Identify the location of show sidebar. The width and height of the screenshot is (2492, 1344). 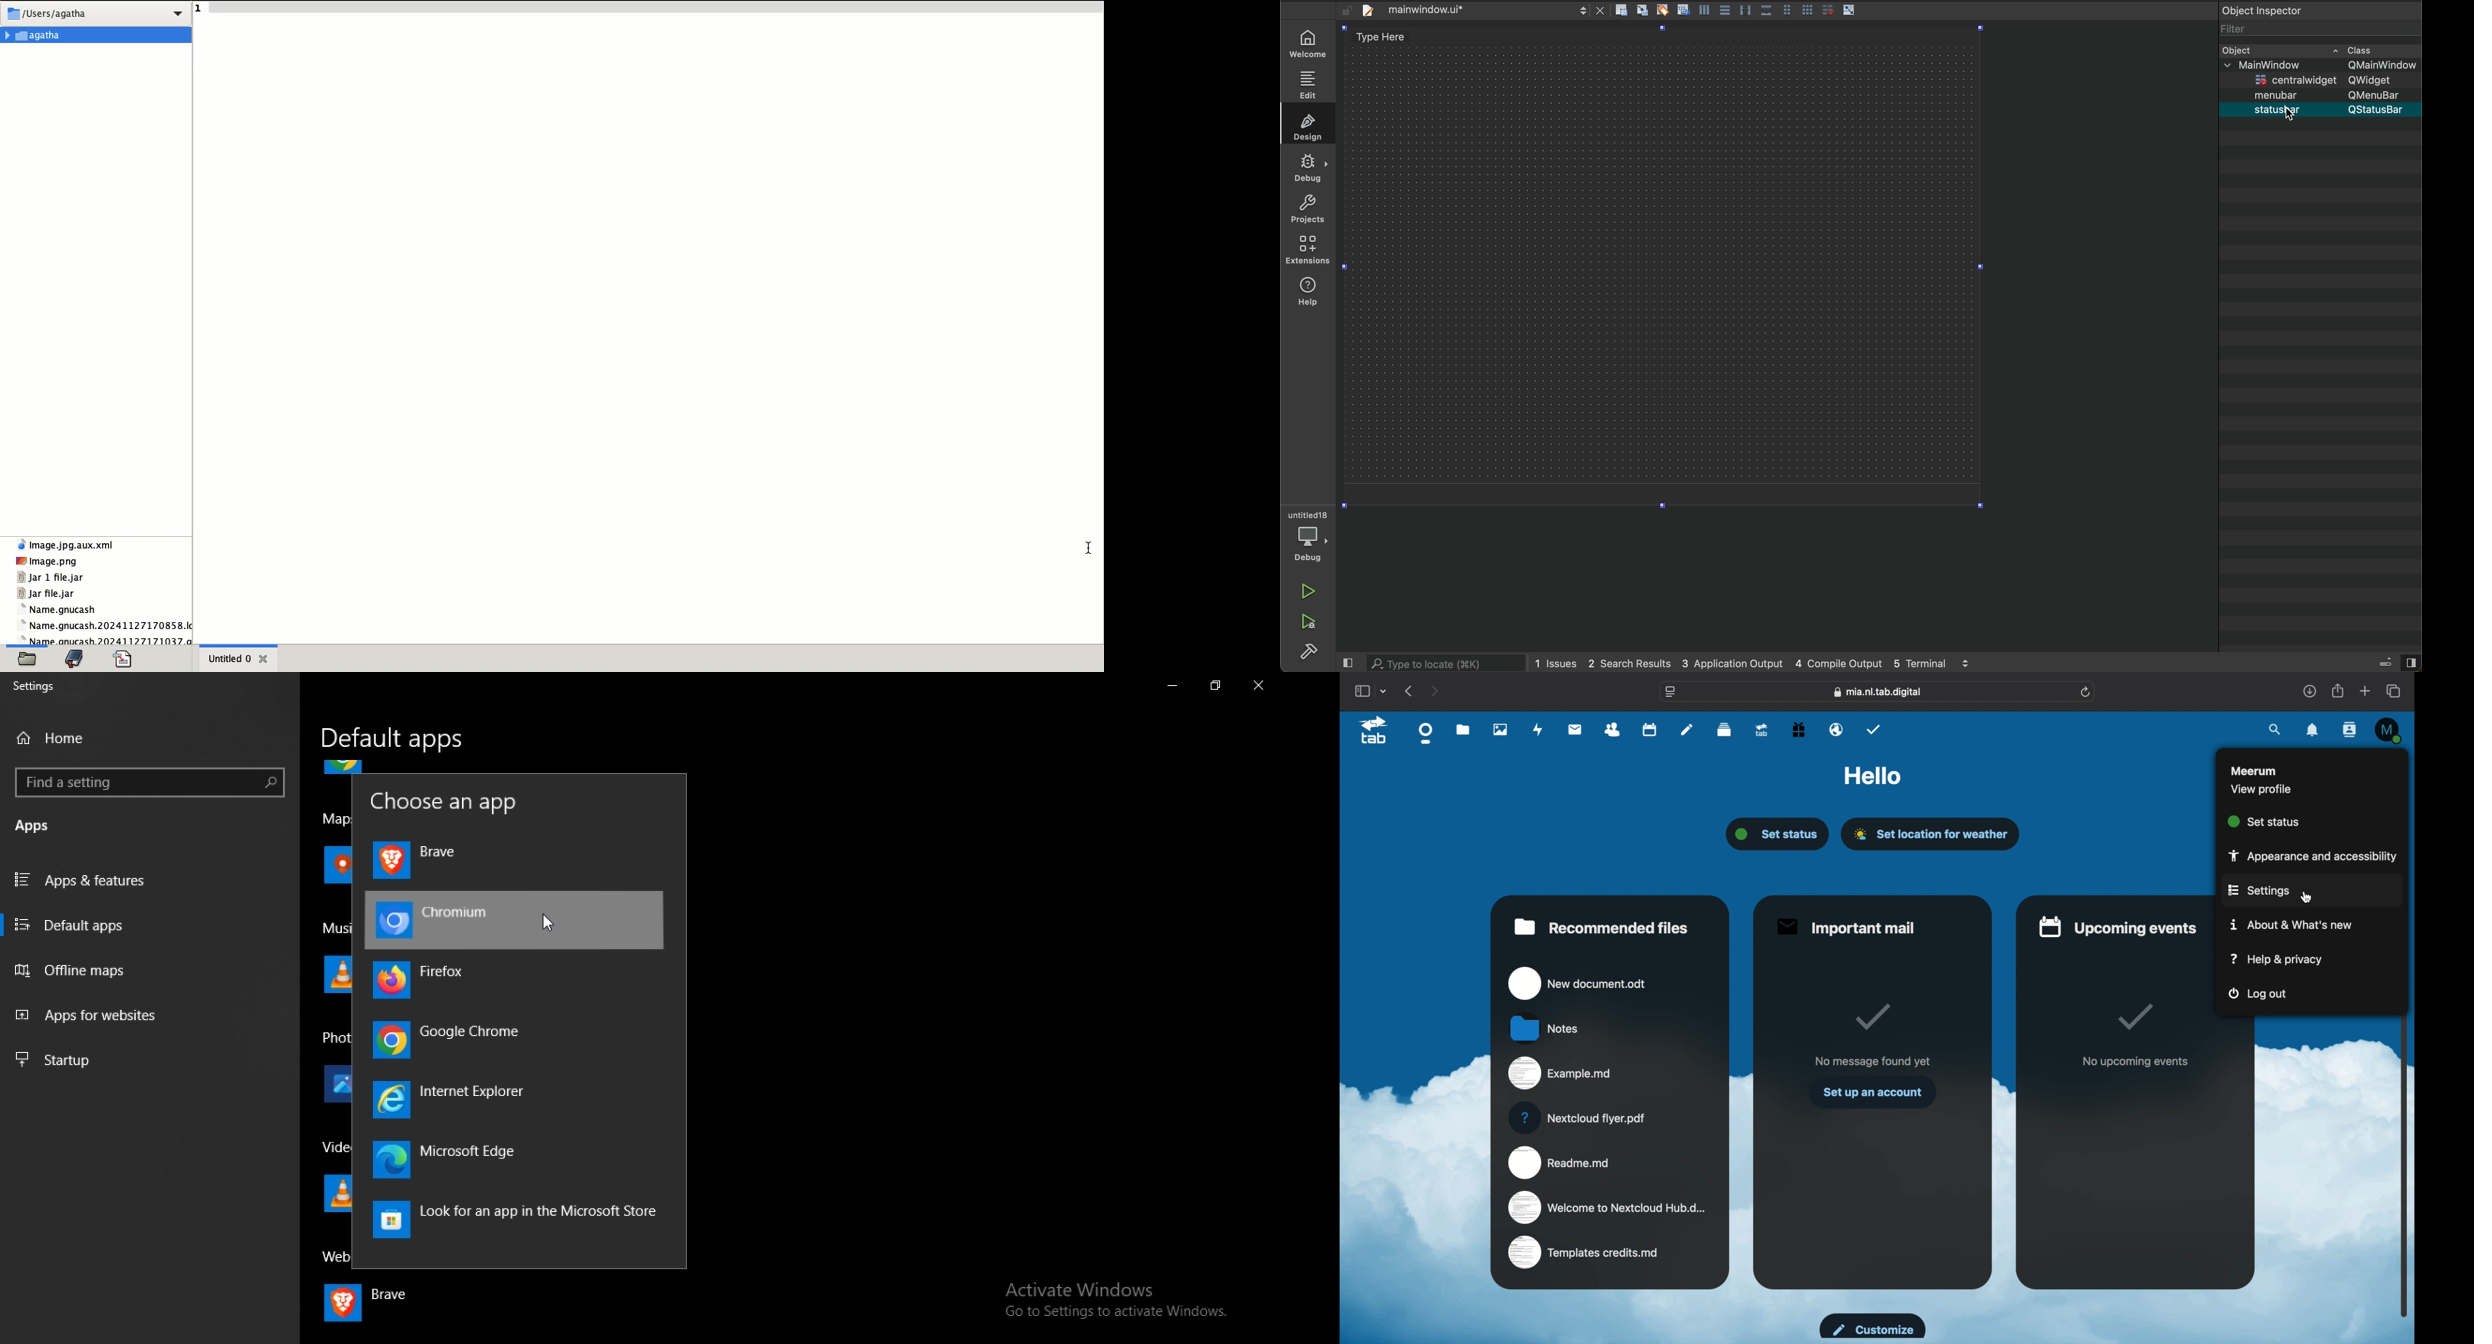
(1362, 691).